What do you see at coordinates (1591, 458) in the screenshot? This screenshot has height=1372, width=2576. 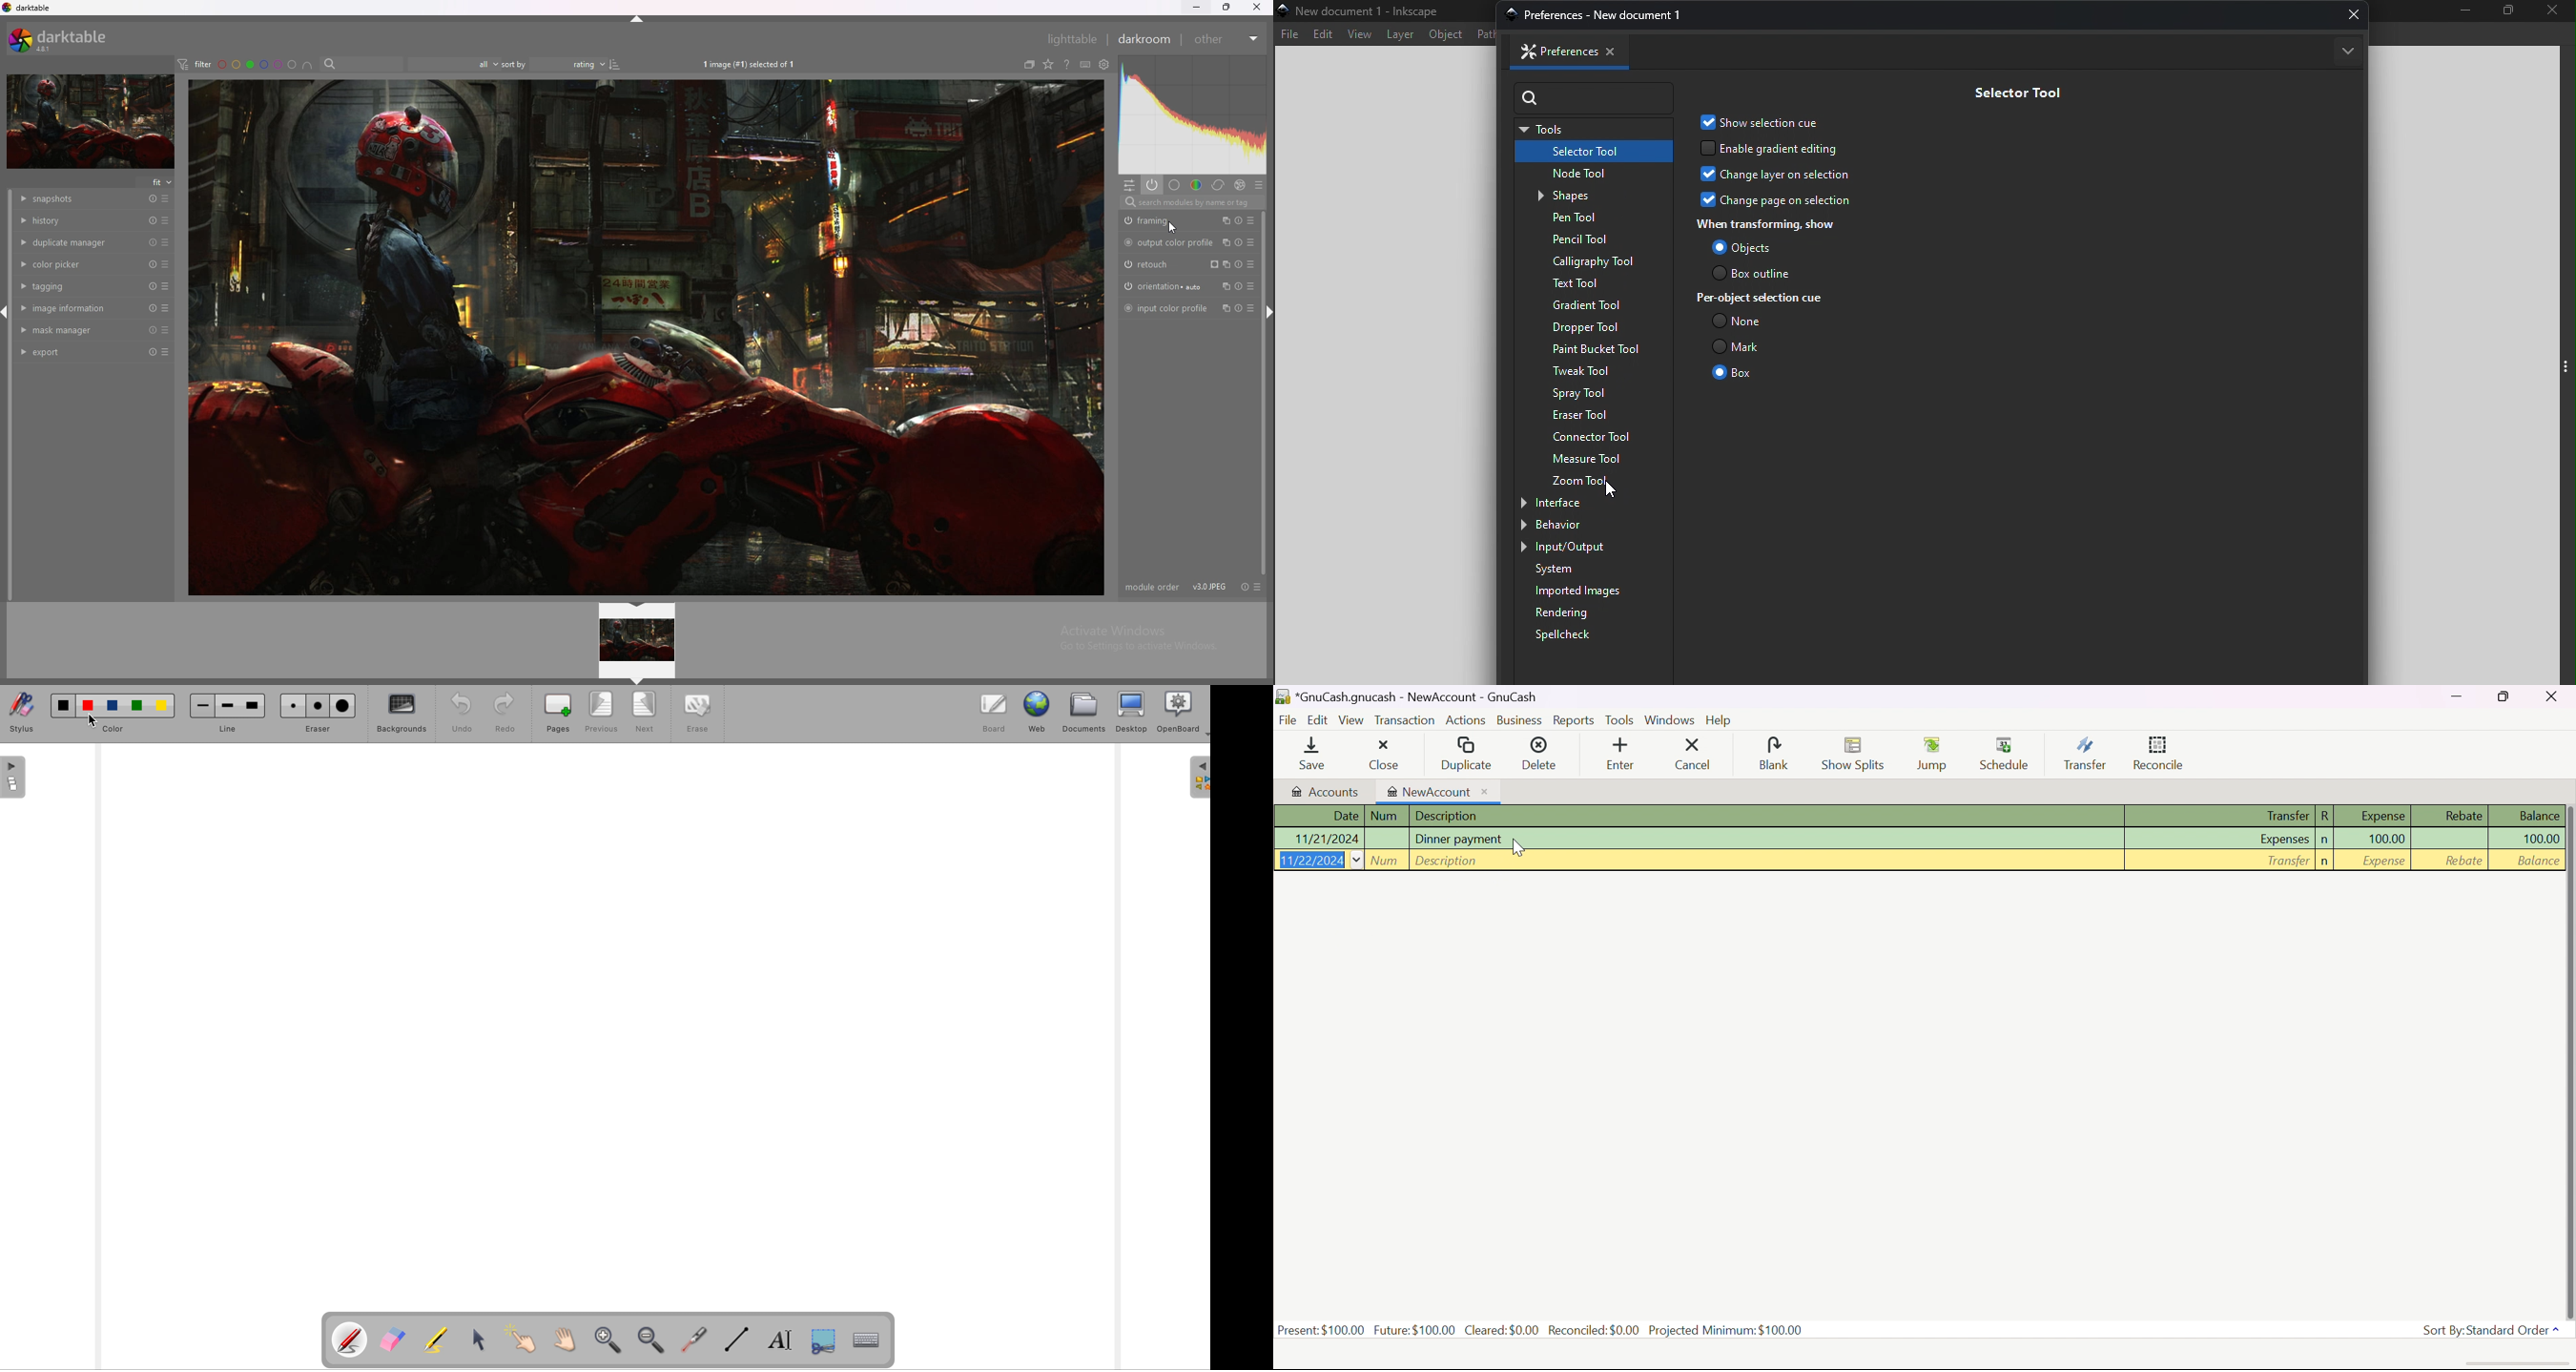 I see `Measure tool` at bounding box center [1591, 458].